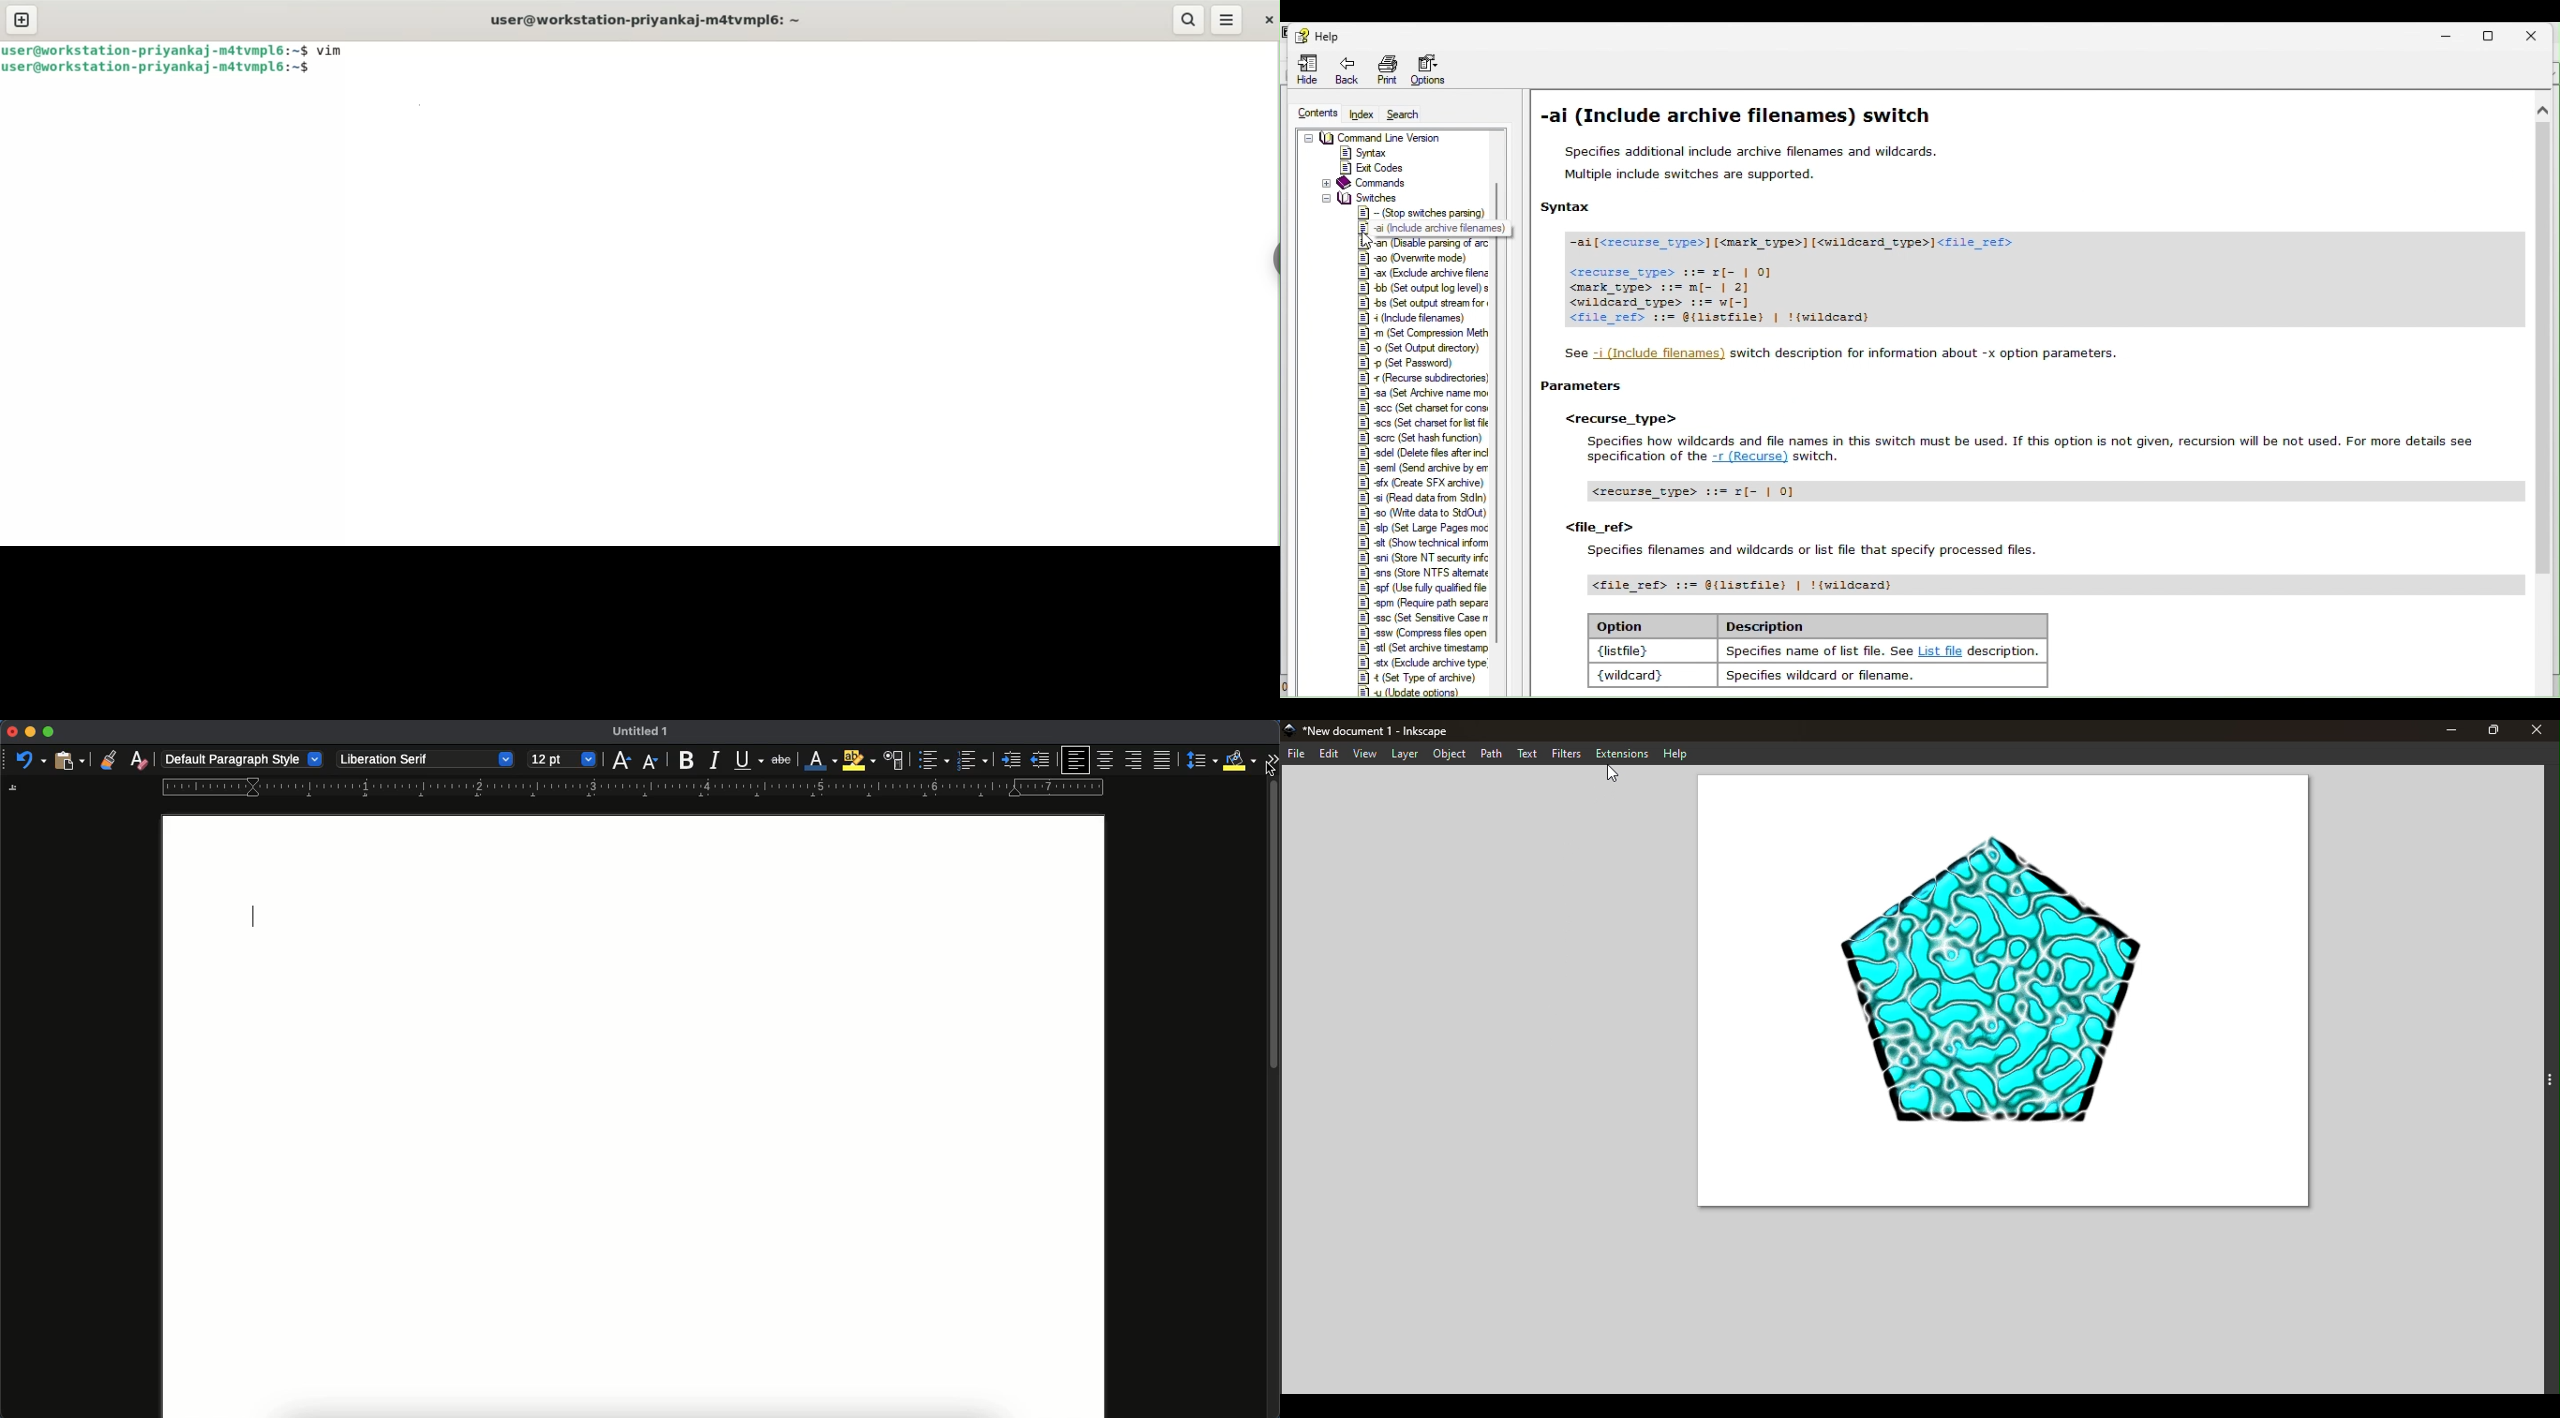 This screenshot has width=2576, height=1428. What do you see at coordinates (1529, 756) in the screenshot?
I see `Text` at bounding box center [1529, 756].